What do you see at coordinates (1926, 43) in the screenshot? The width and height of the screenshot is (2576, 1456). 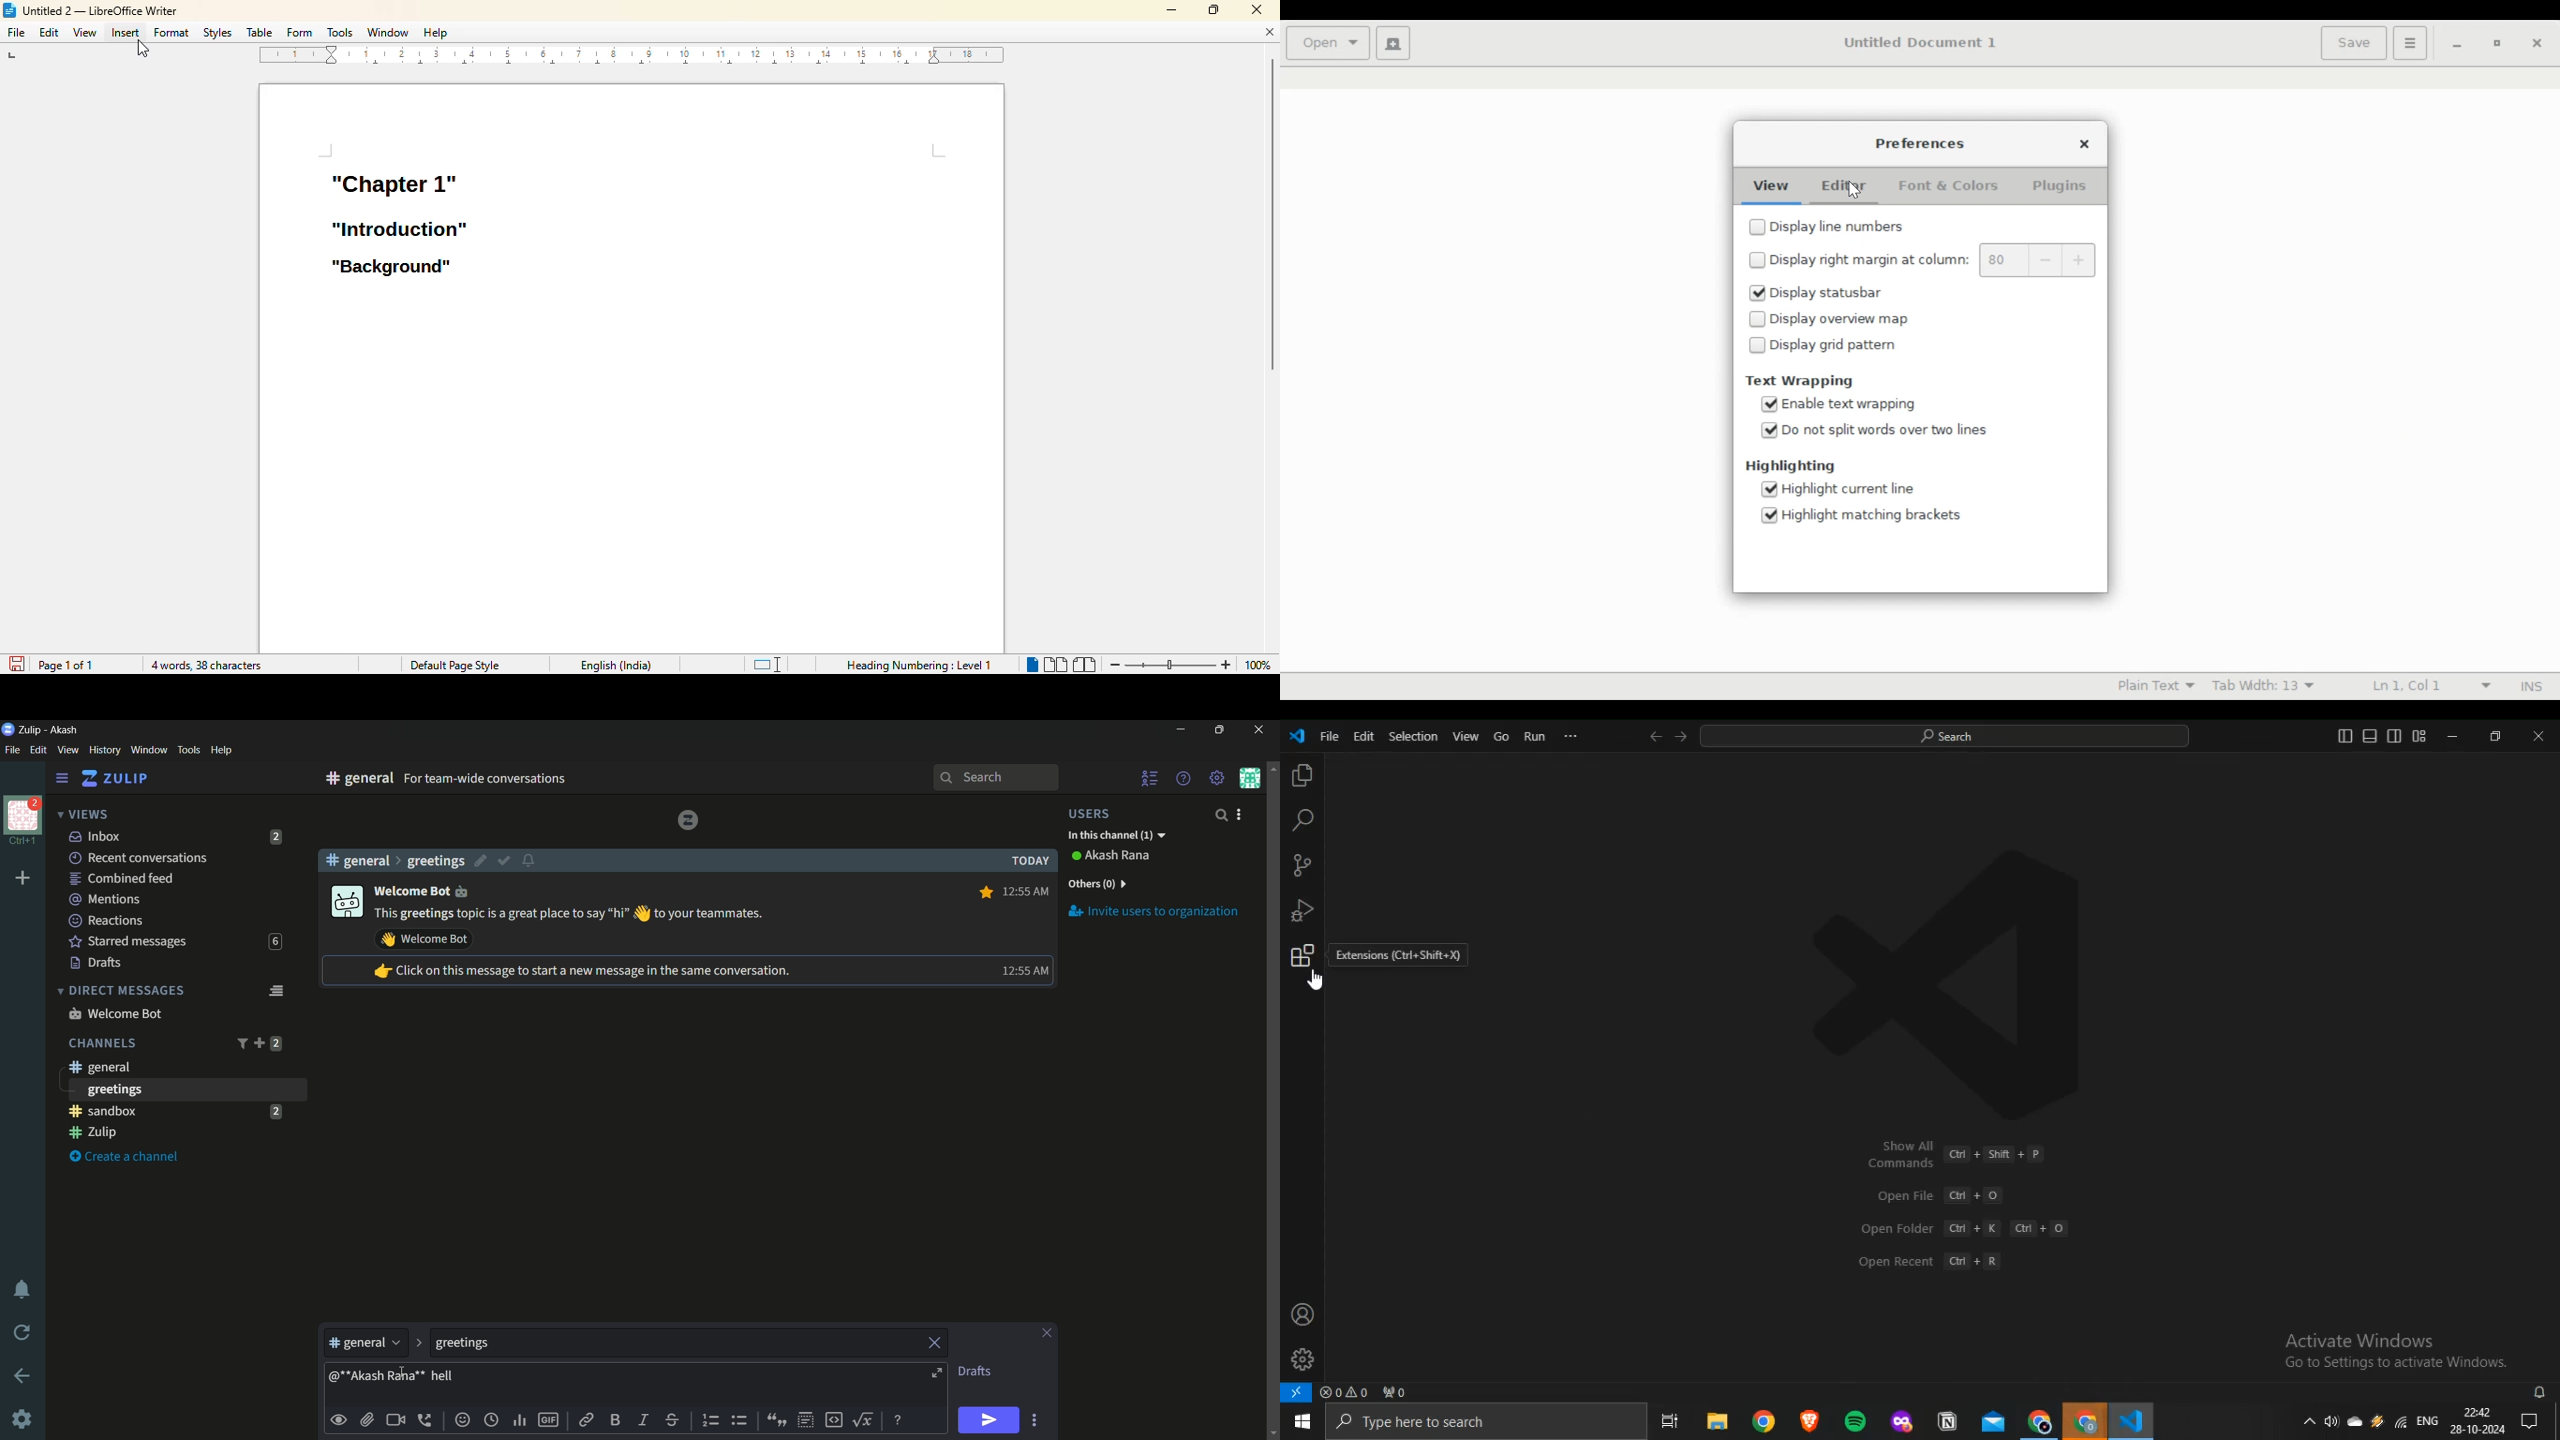 I see `Untitled Document ` at bounding box center [1926, 43].